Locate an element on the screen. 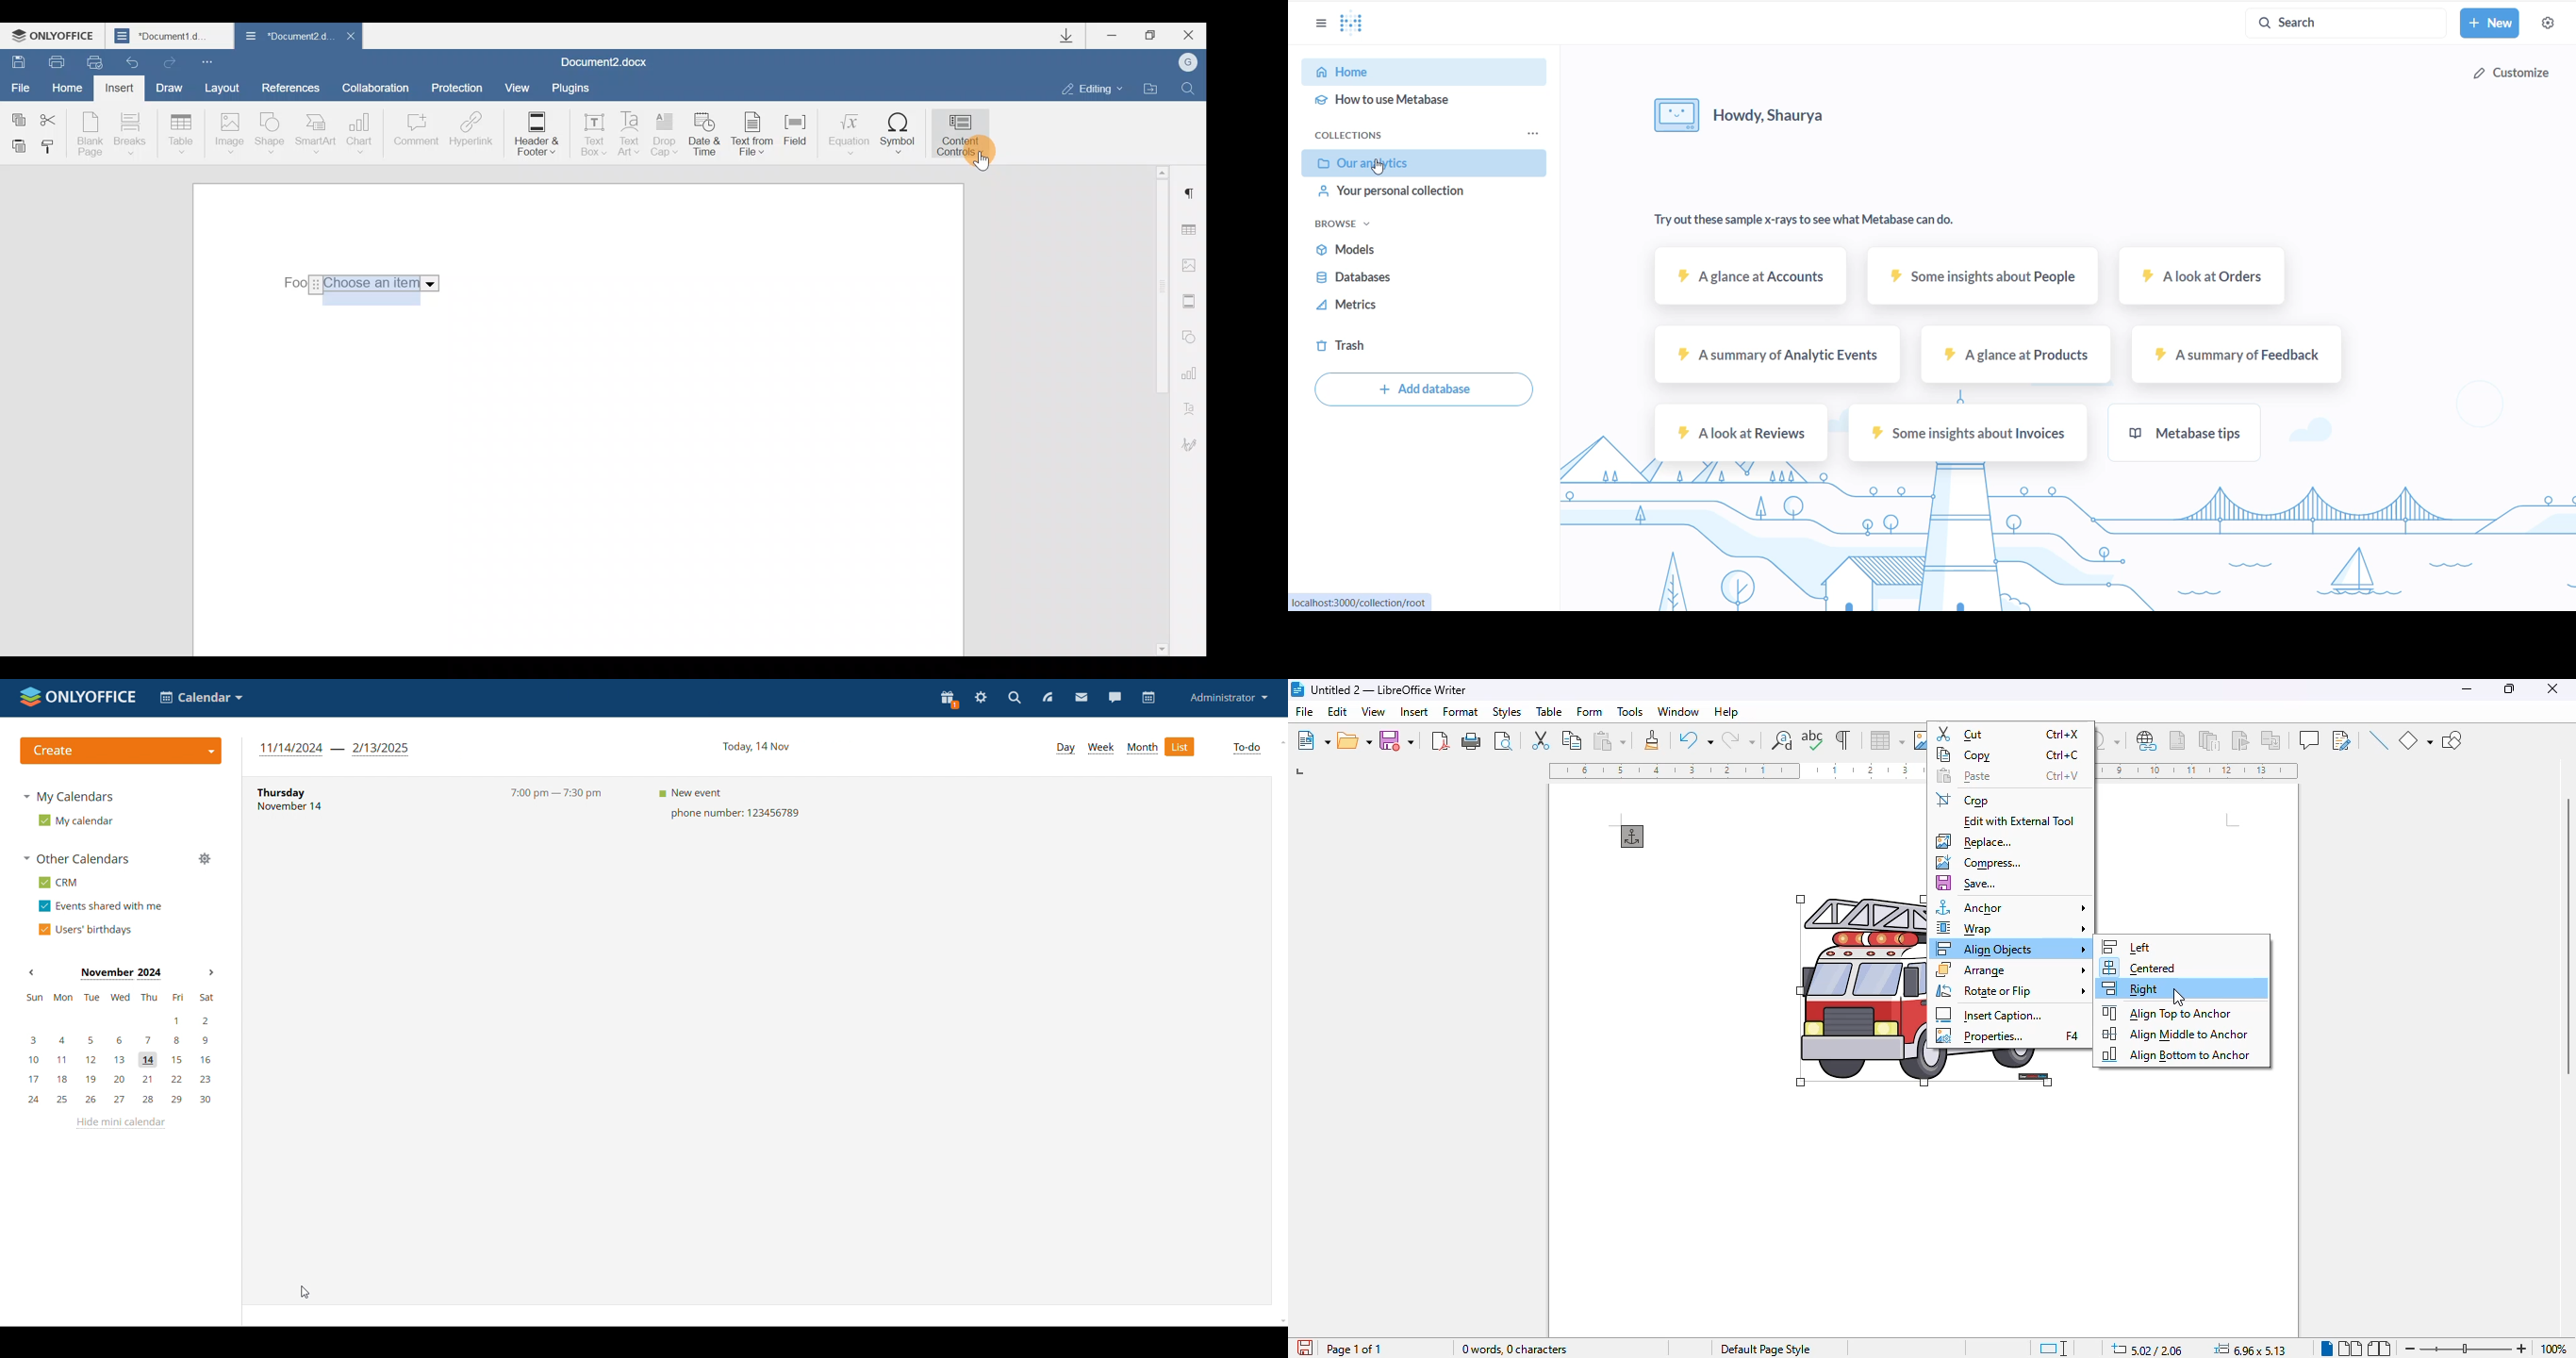 The height and width of the screenshot is (1372, 2576). A glance at Accounts is located at coordinates (1746, 280).